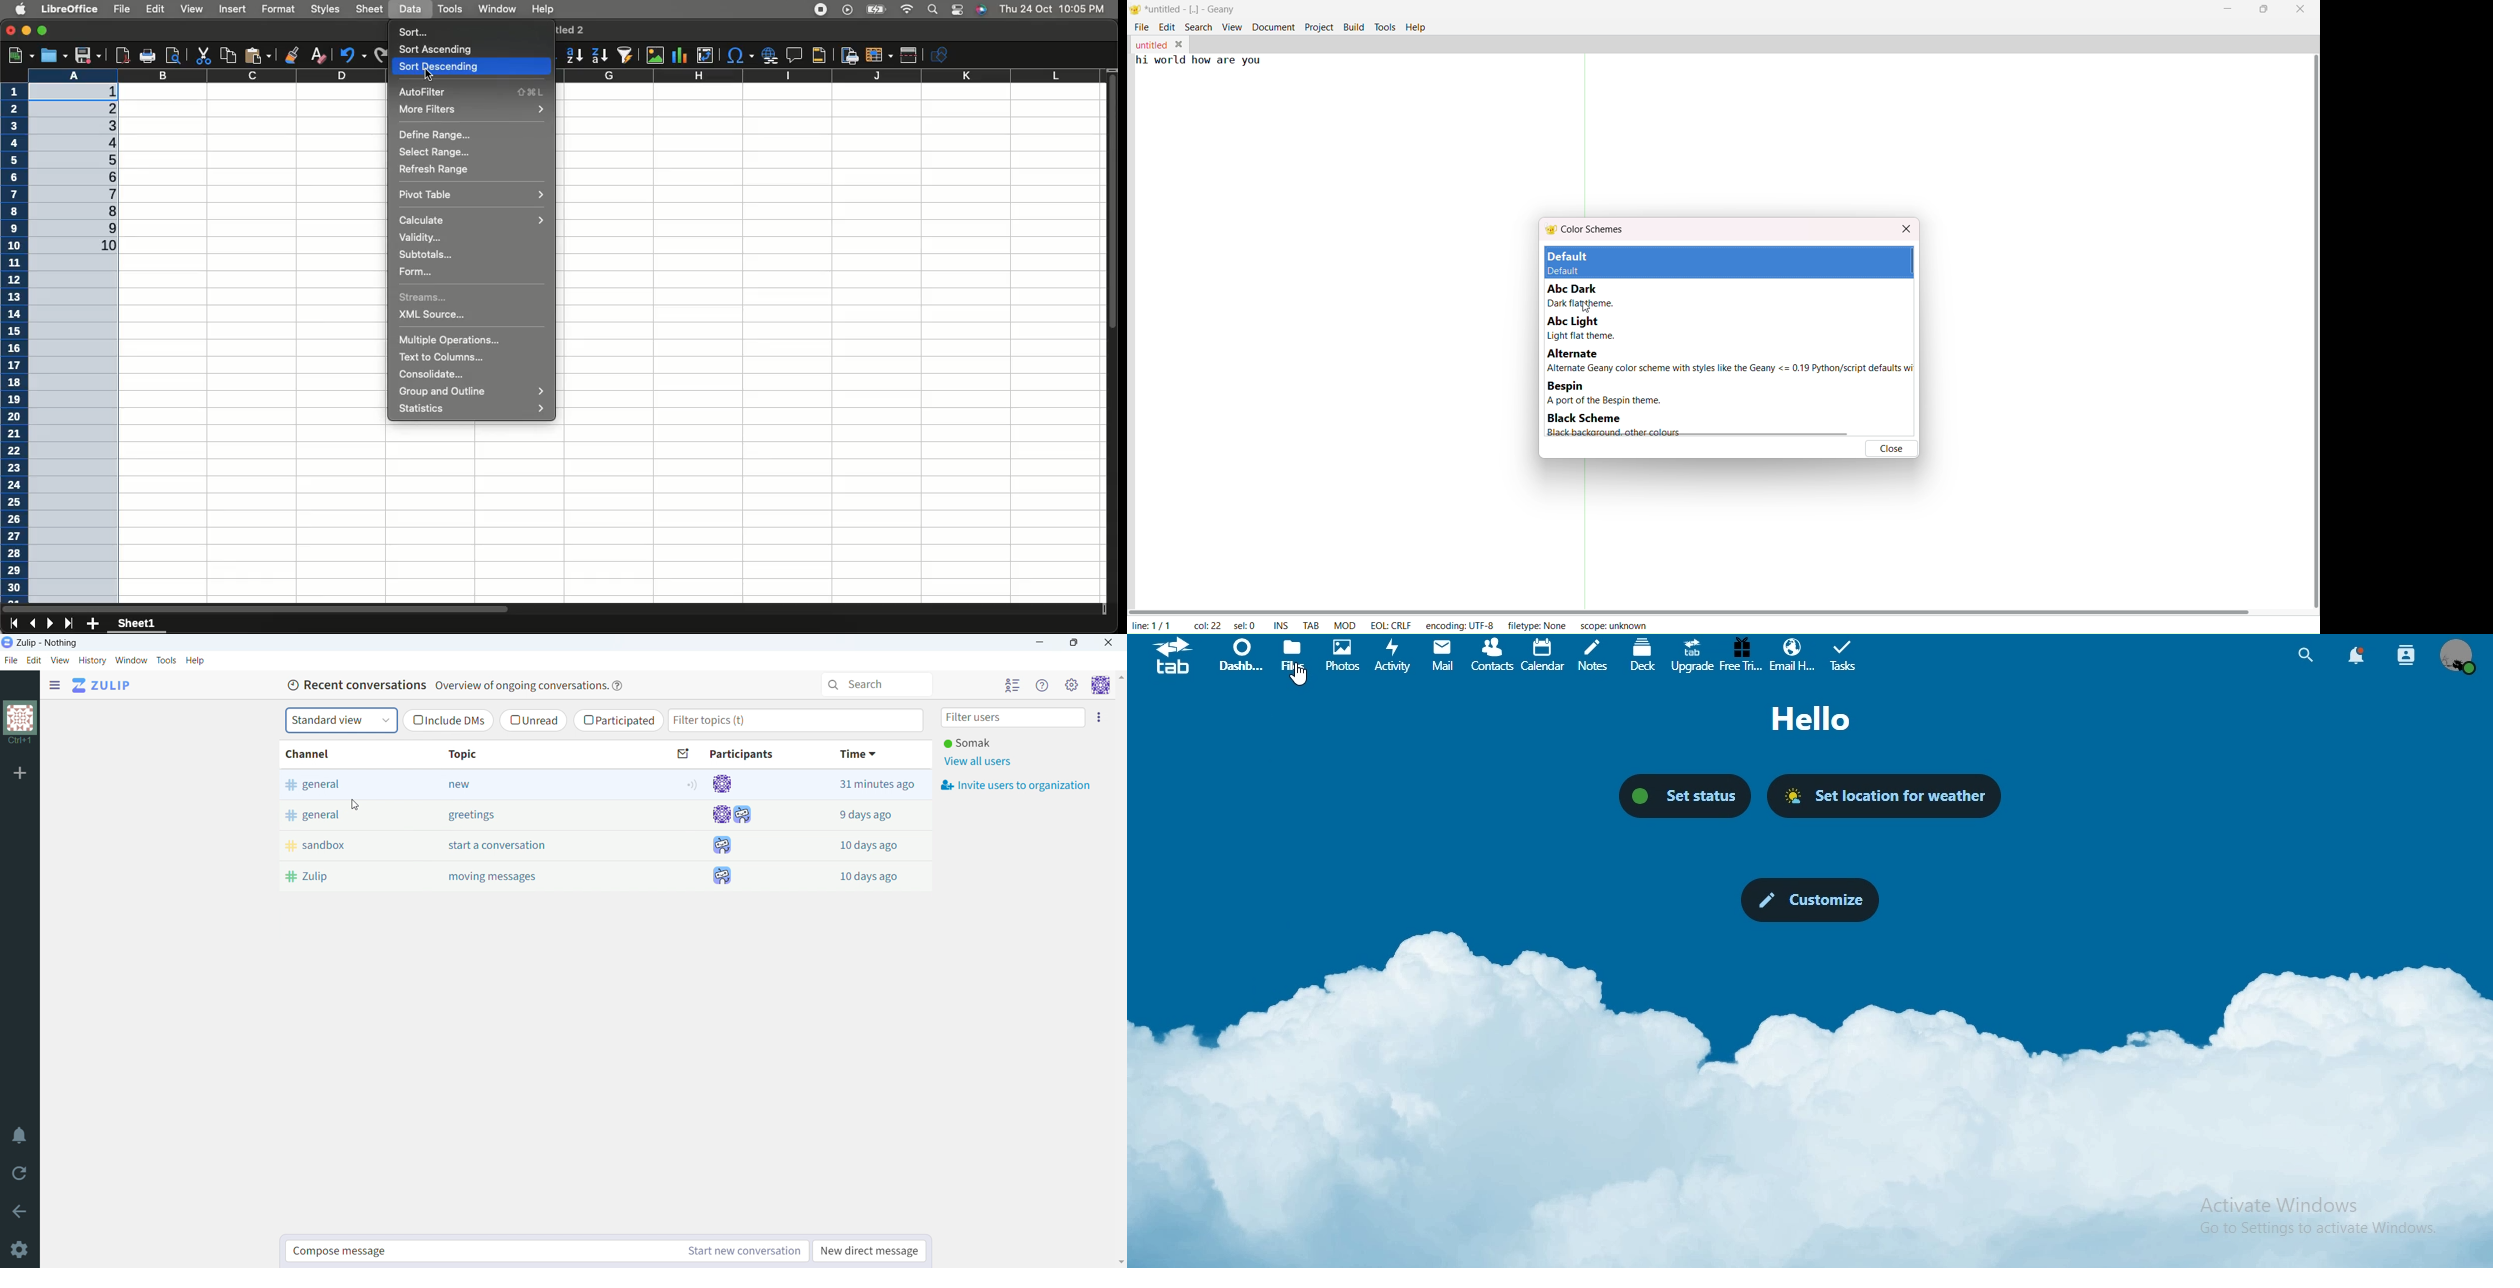 The width and height of the screenshot is (2520, 1288). Describe the element at coordinates (740, 56) in the screenshot. I see `Insert special characters` at that location.